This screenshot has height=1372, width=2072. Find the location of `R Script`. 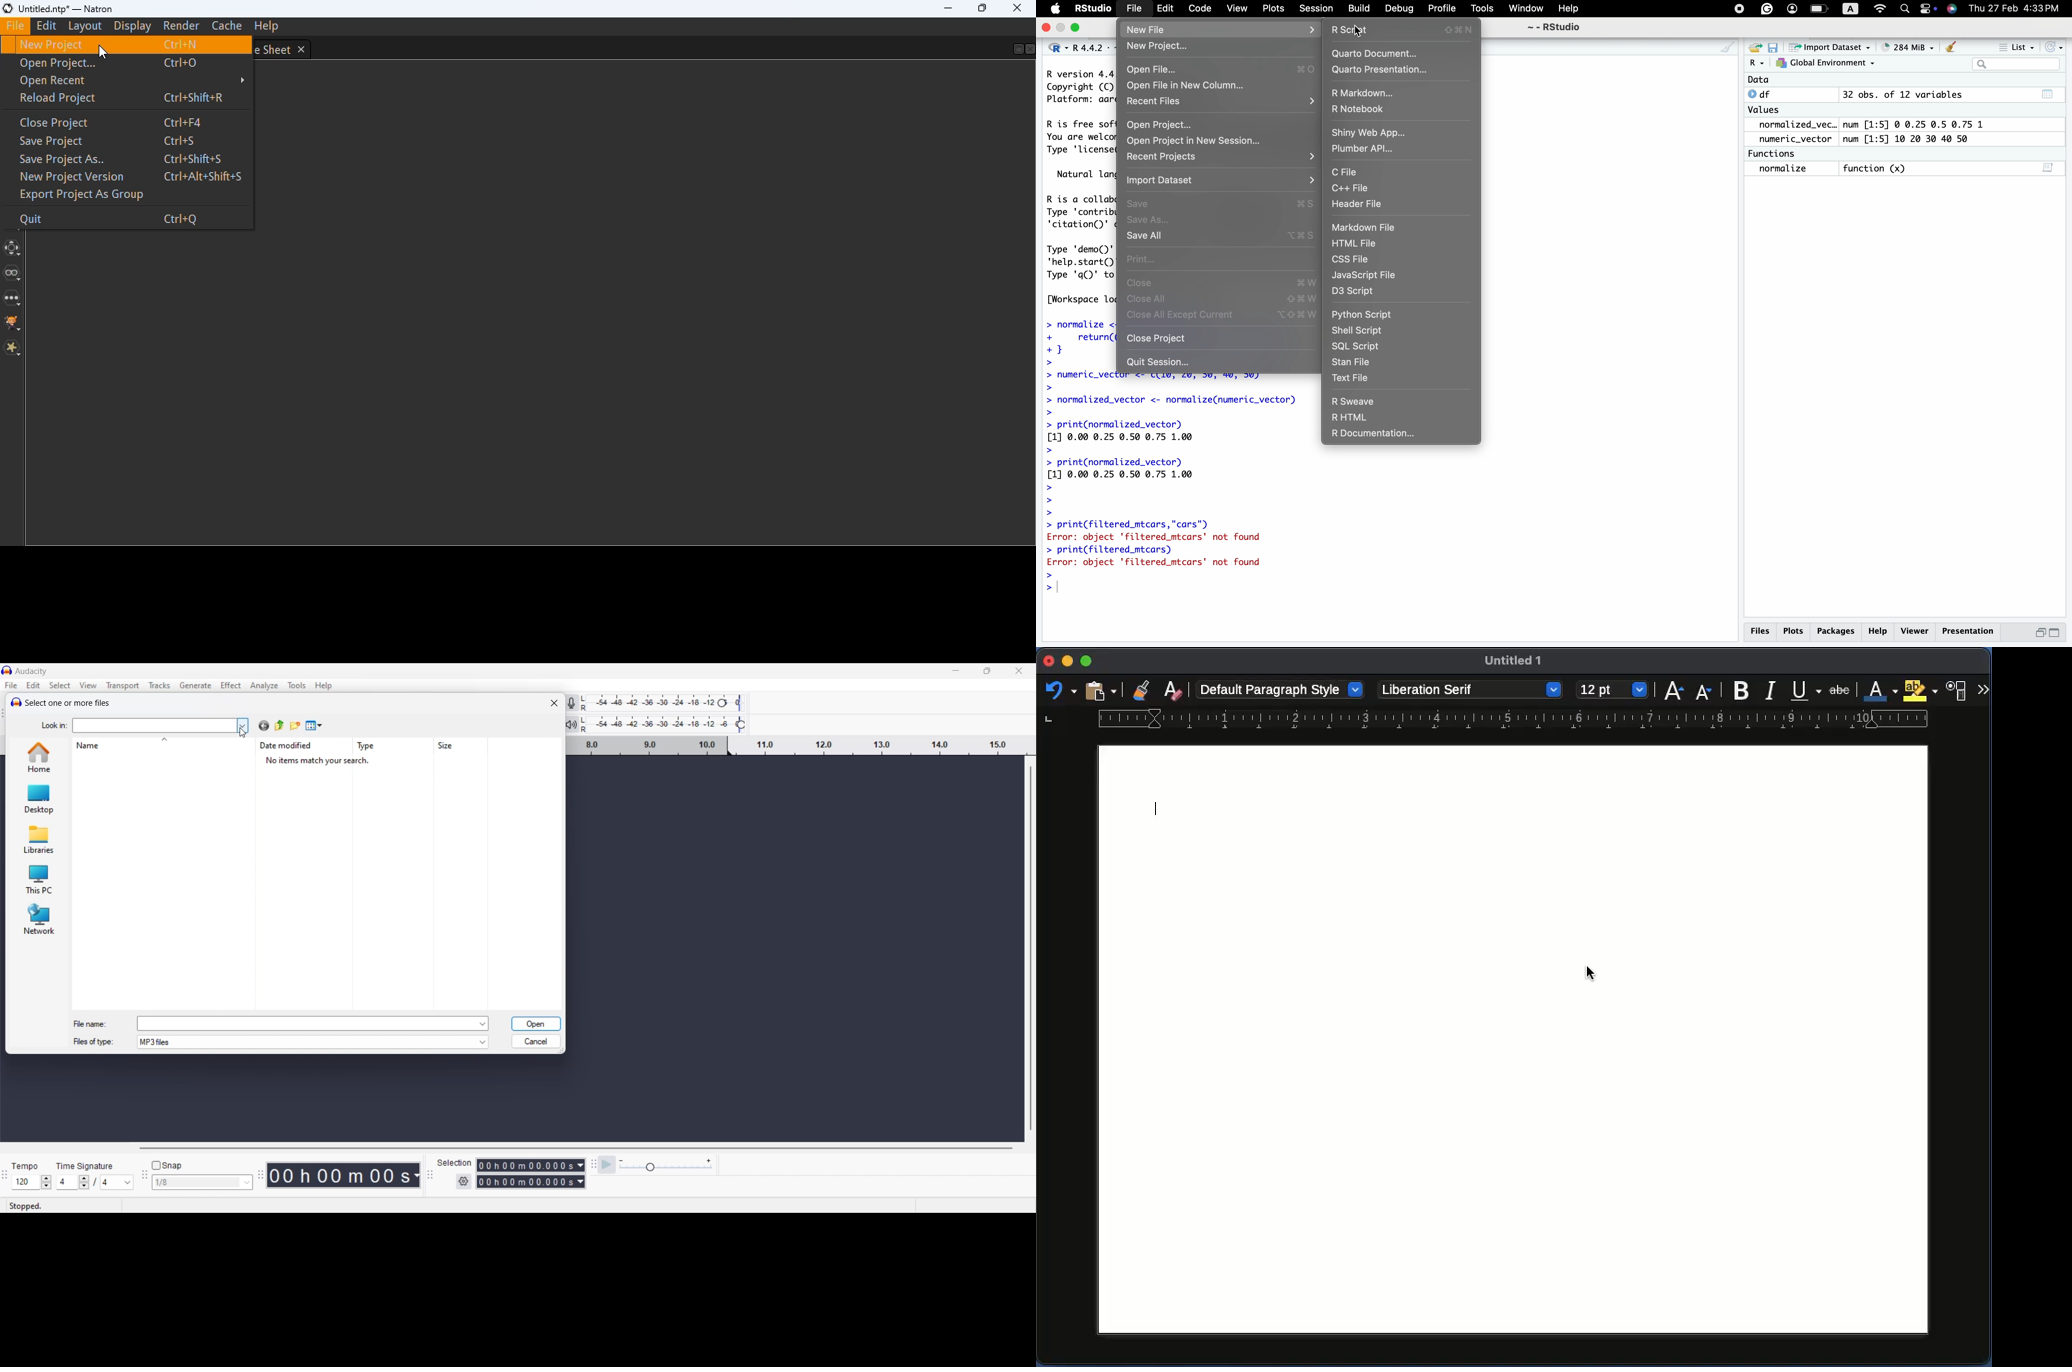

R Script is located at coordinates (1406, 29).